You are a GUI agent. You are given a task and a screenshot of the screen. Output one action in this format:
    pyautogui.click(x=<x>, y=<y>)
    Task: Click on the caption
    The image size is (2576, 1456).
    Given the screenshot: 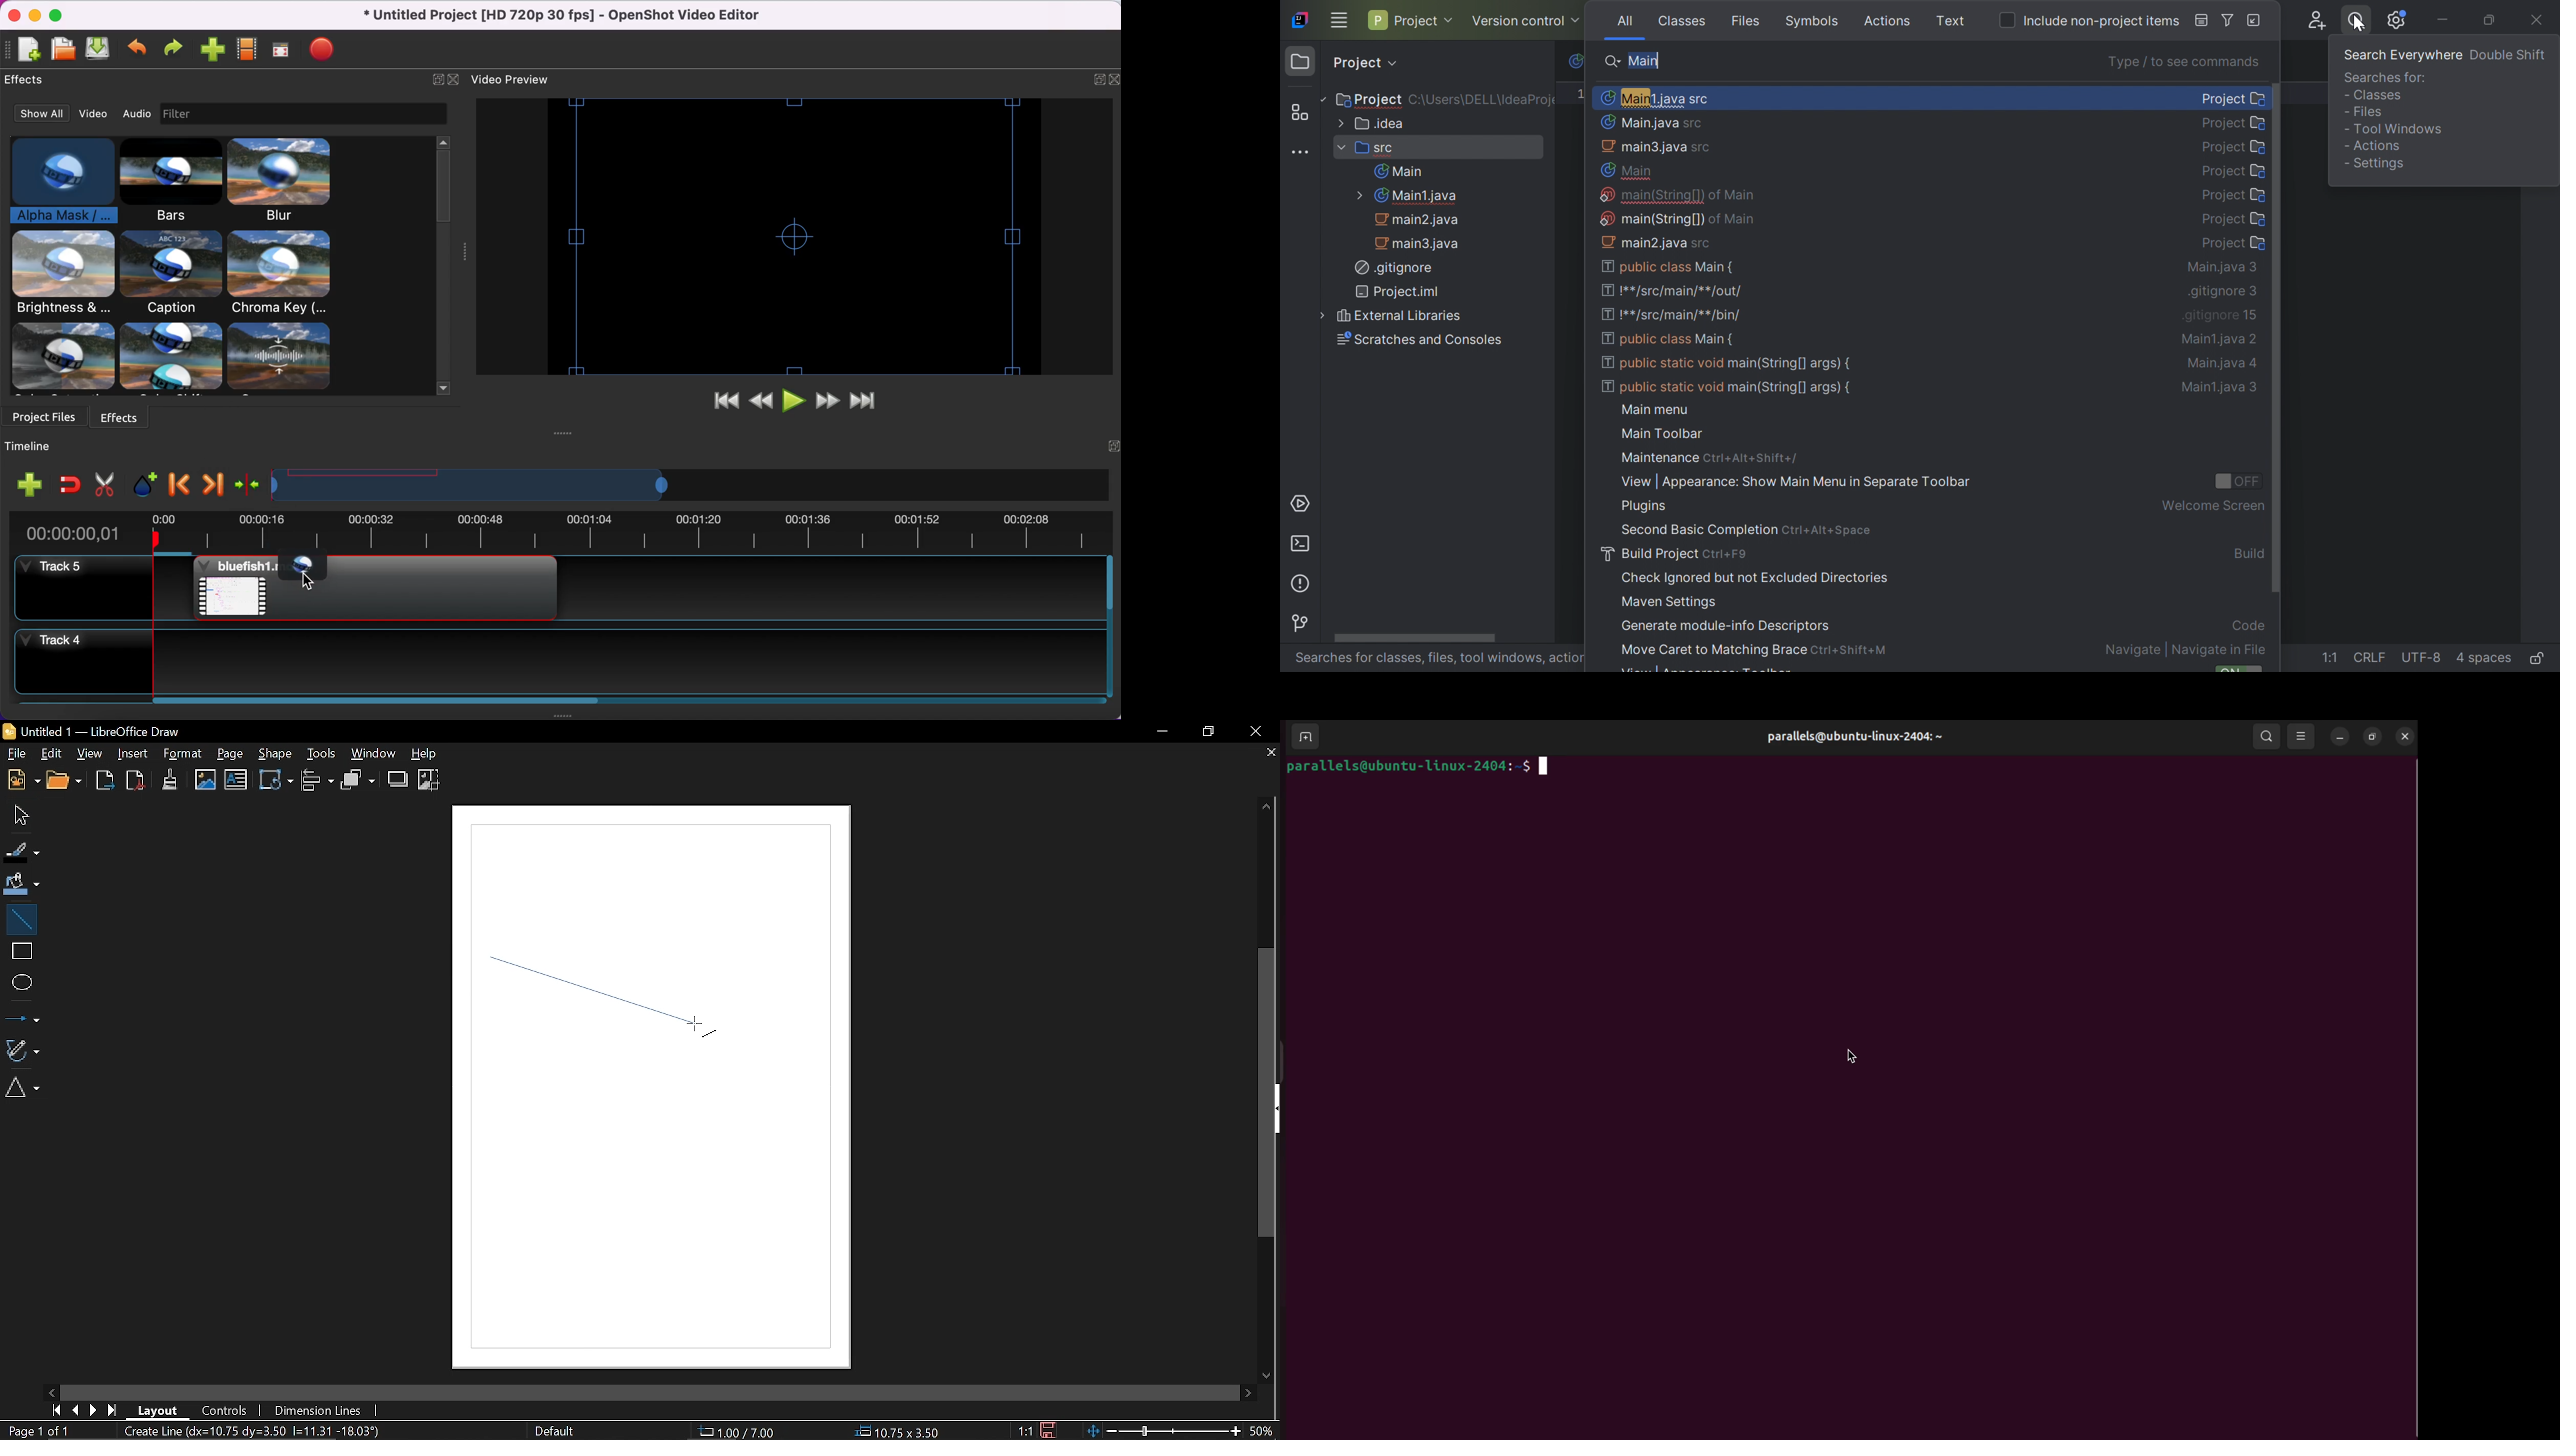 What is the action you would take?
    pyautogui.click(x=170, y=273)
    